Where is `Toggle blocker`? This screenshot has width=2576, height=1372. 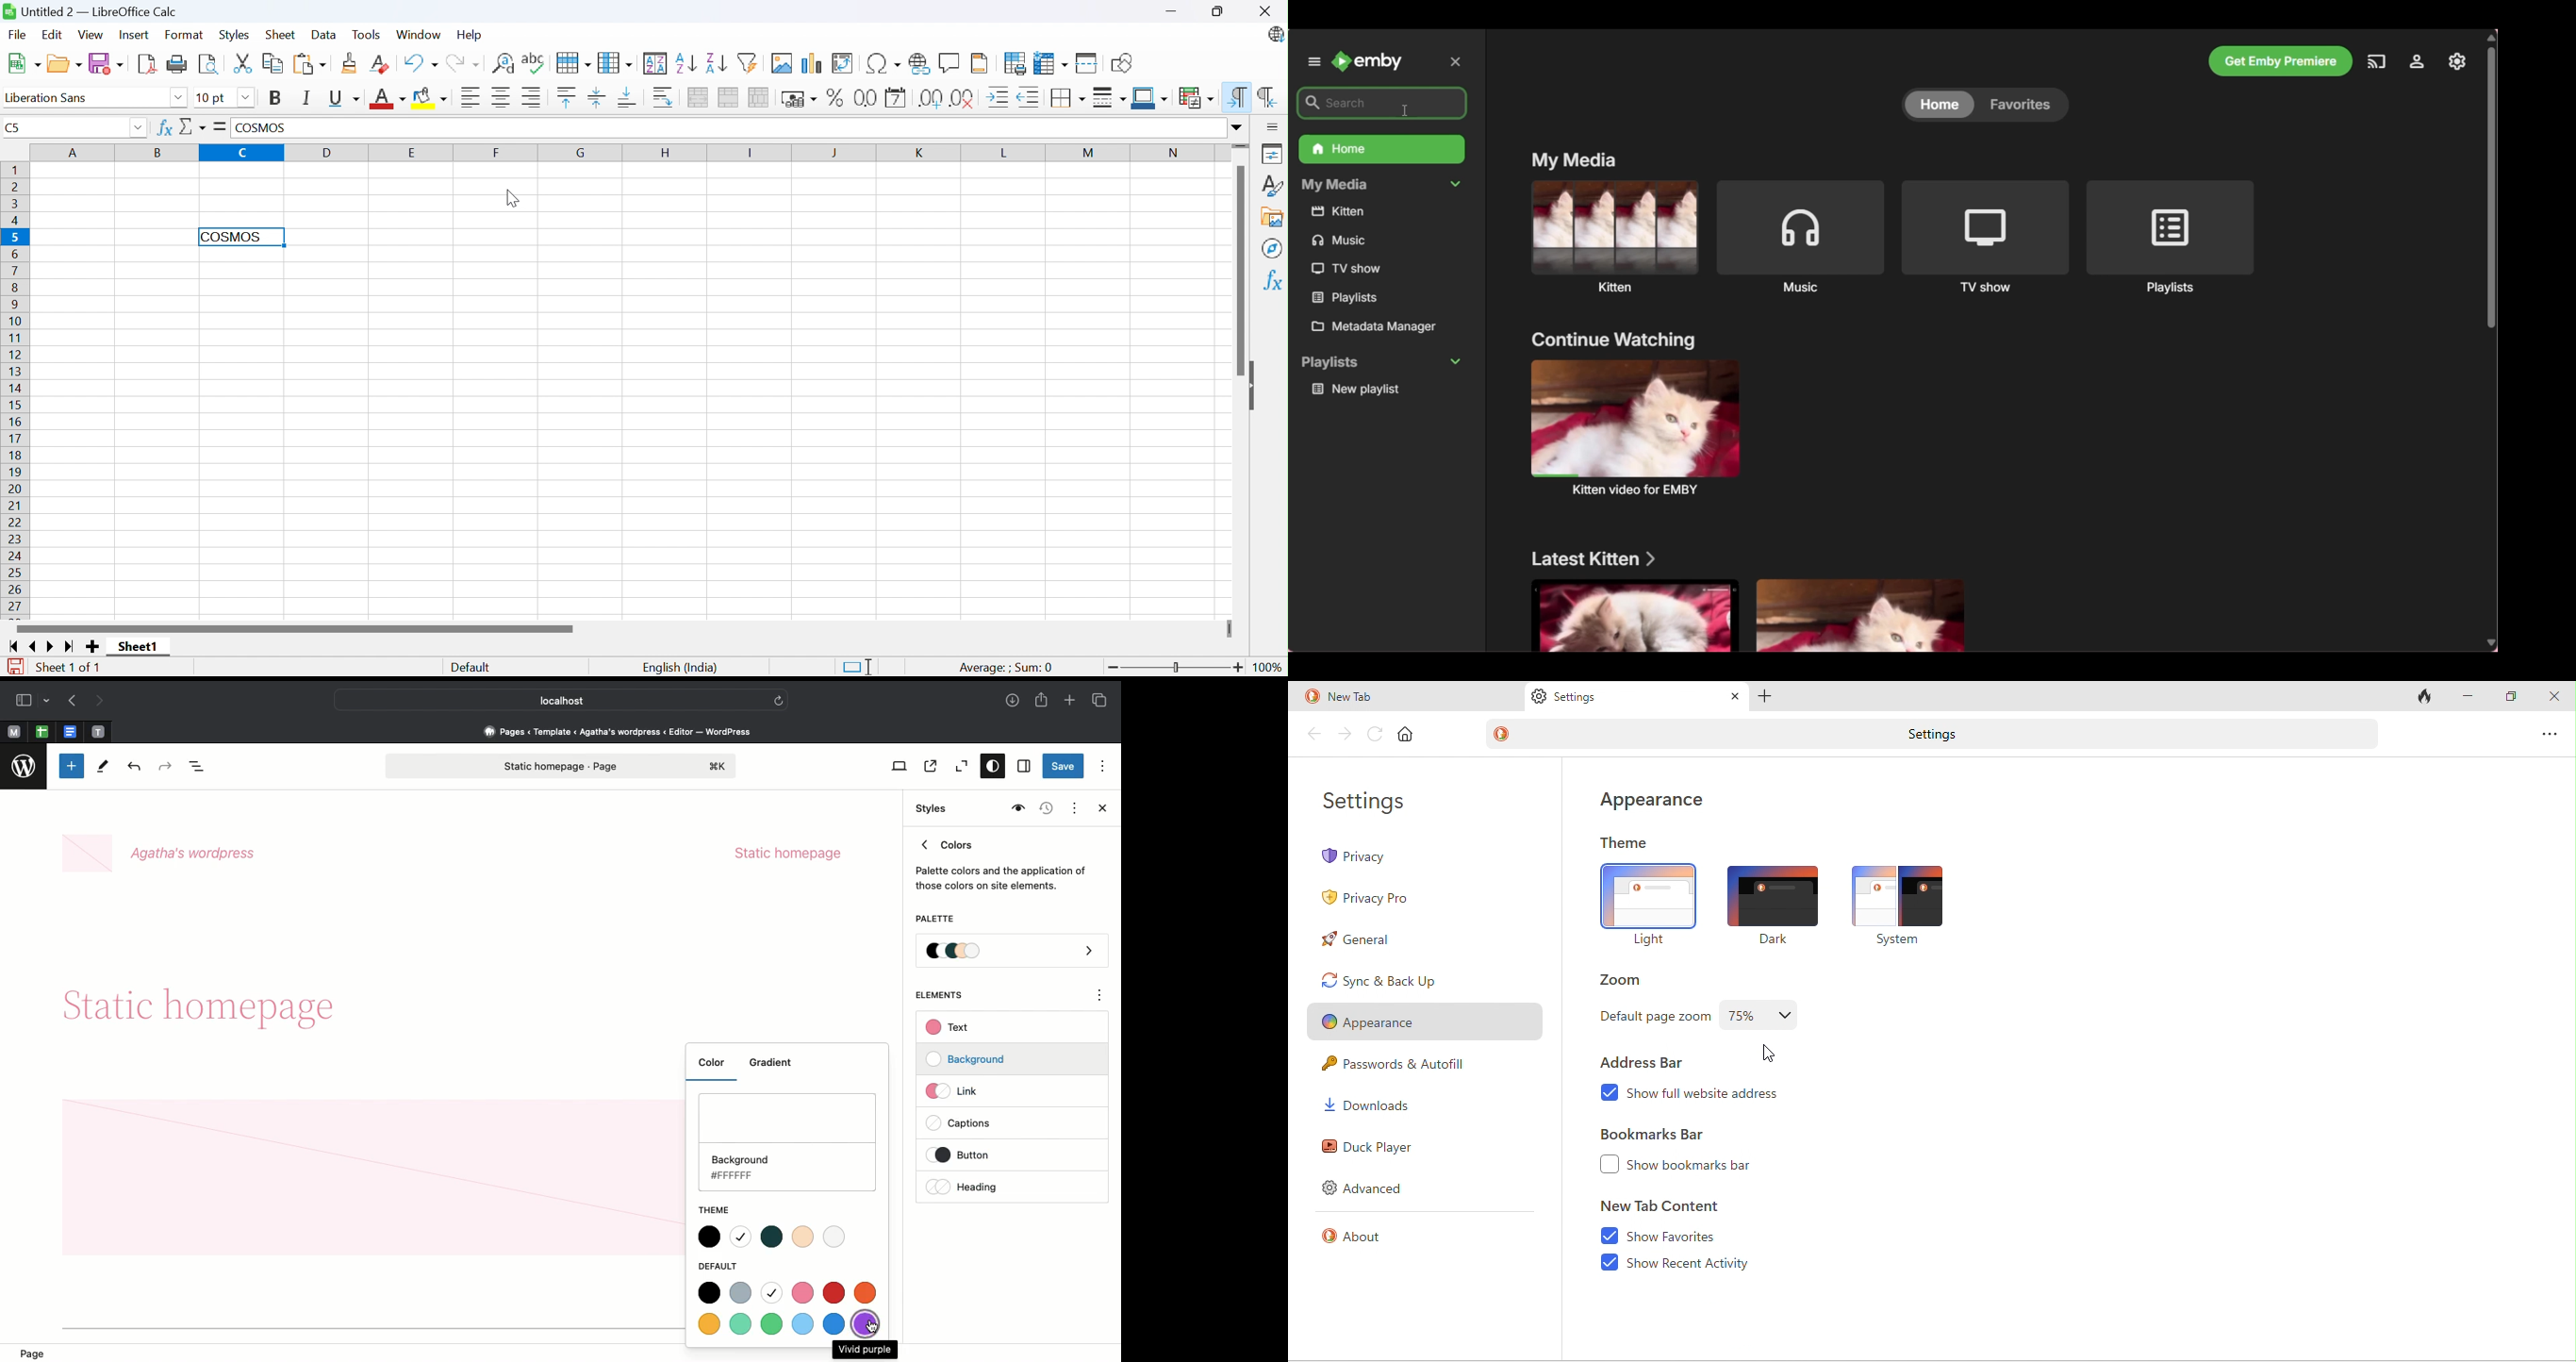 Toggle blocker is located at coordinates (72, 766).